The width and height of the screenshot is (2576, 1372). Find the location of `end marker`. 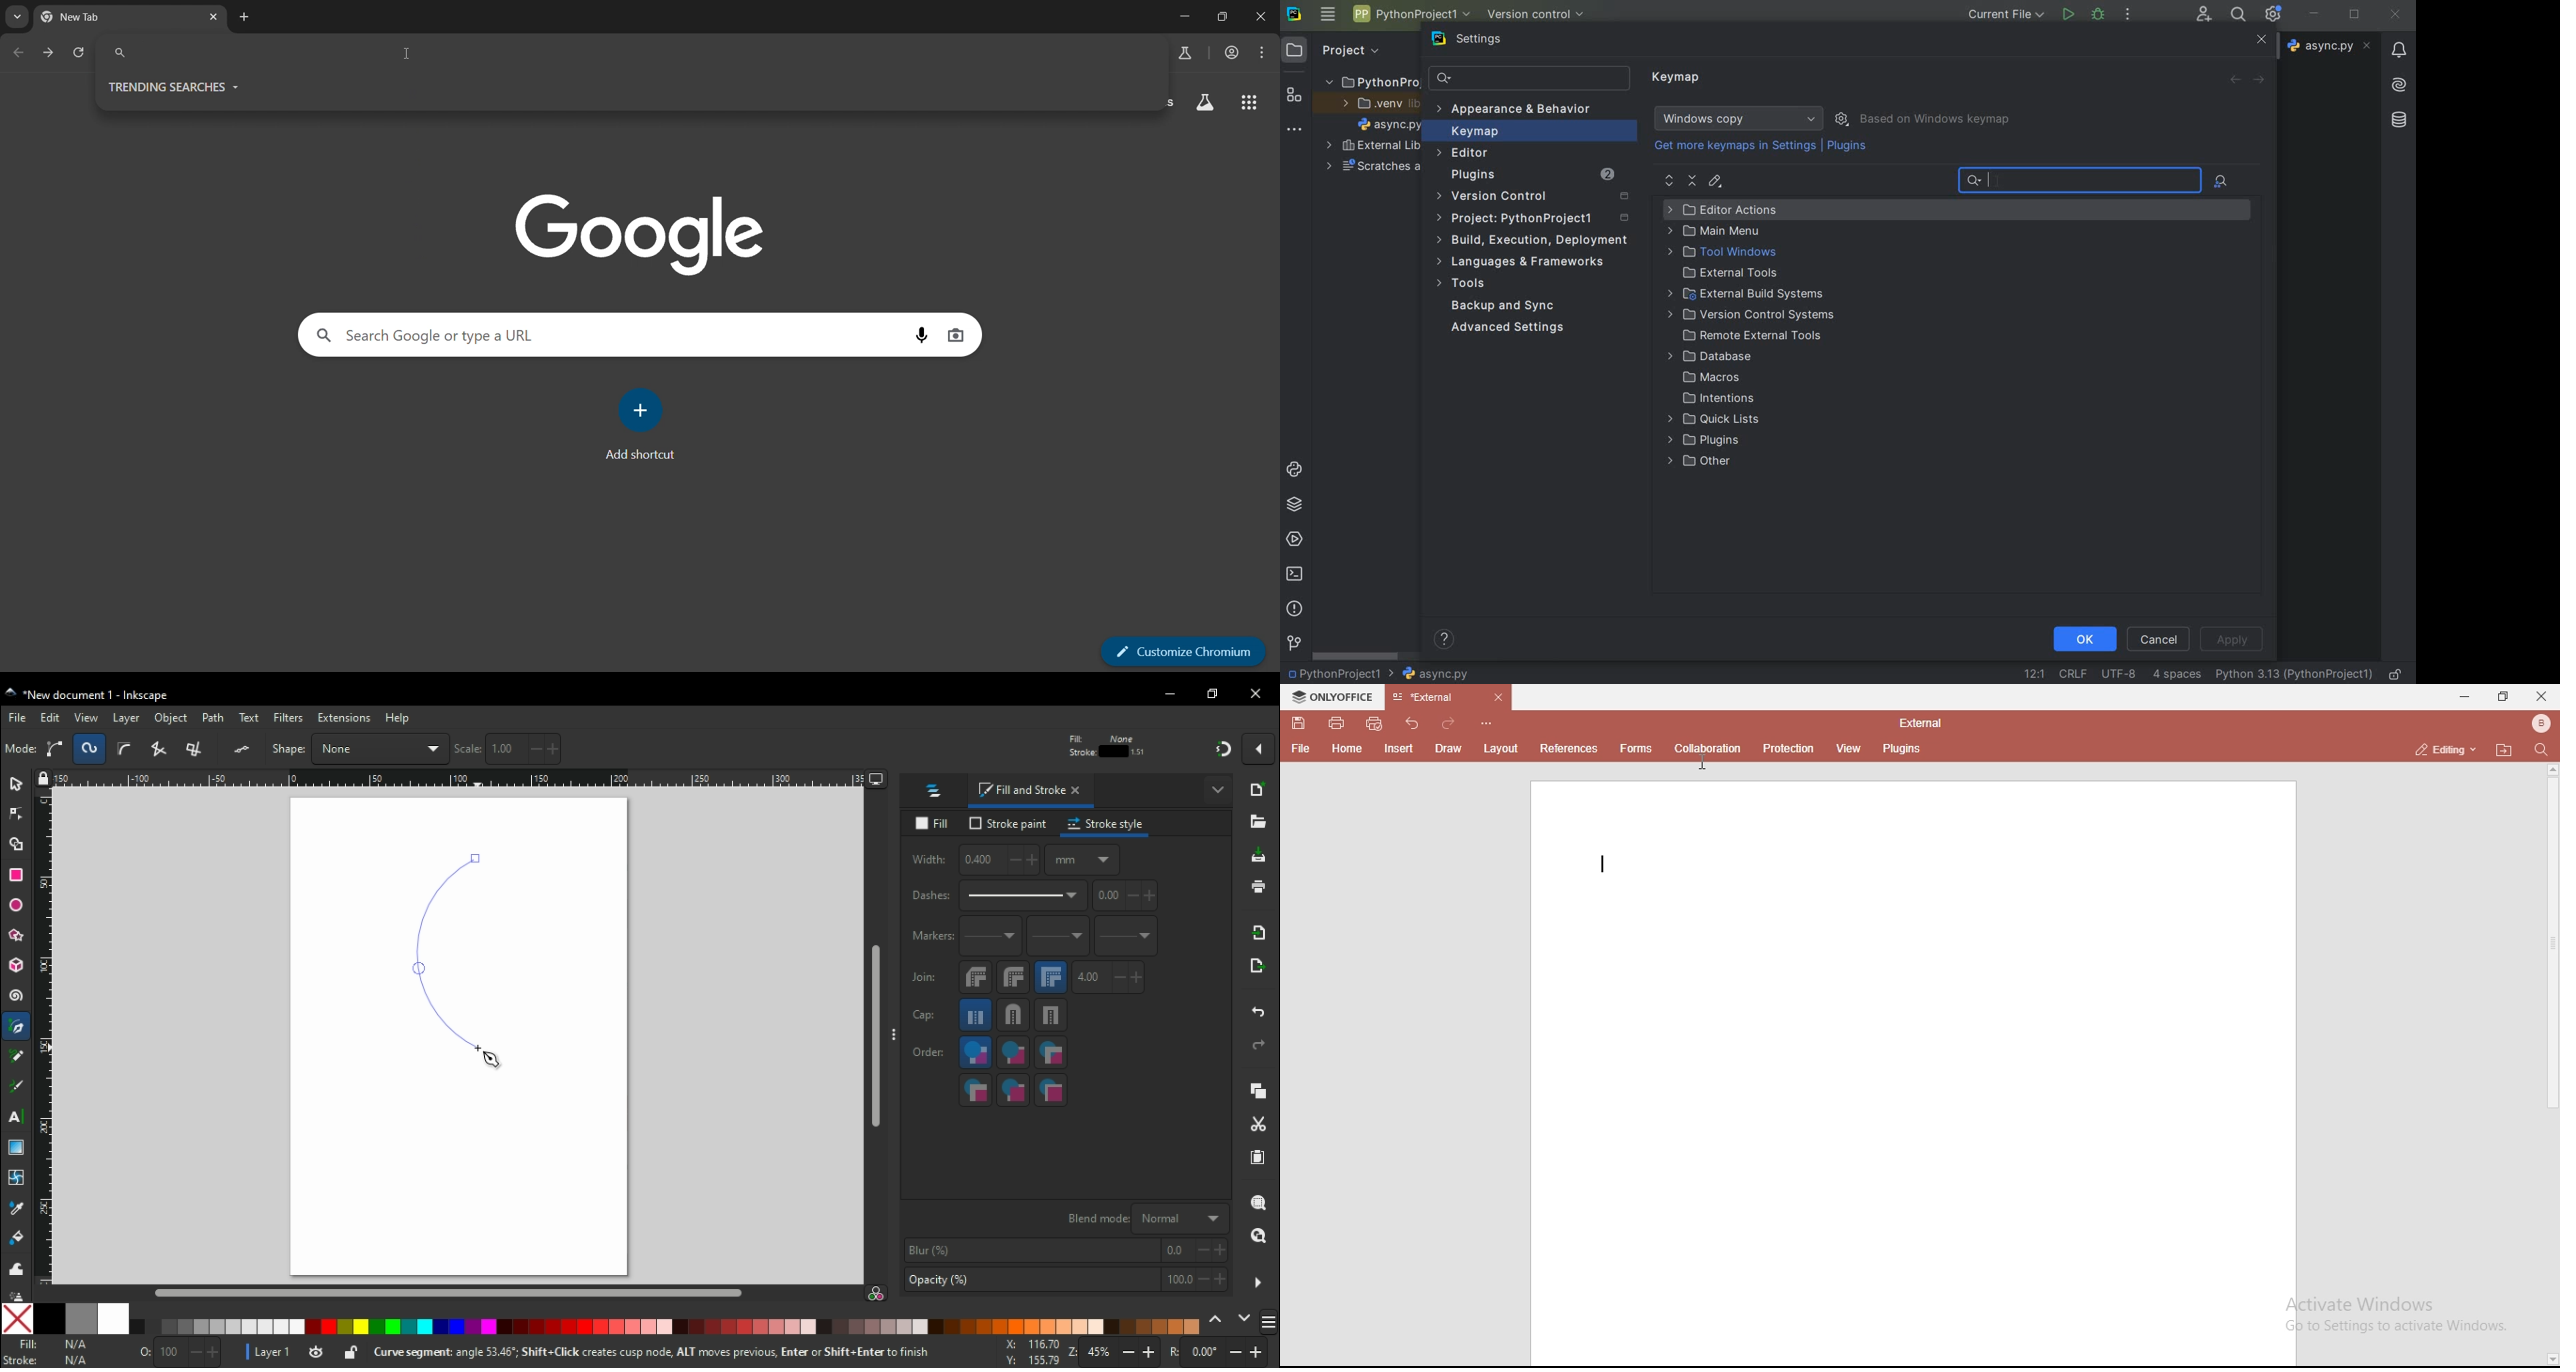

end marker is located at coordinates (1128, 939).